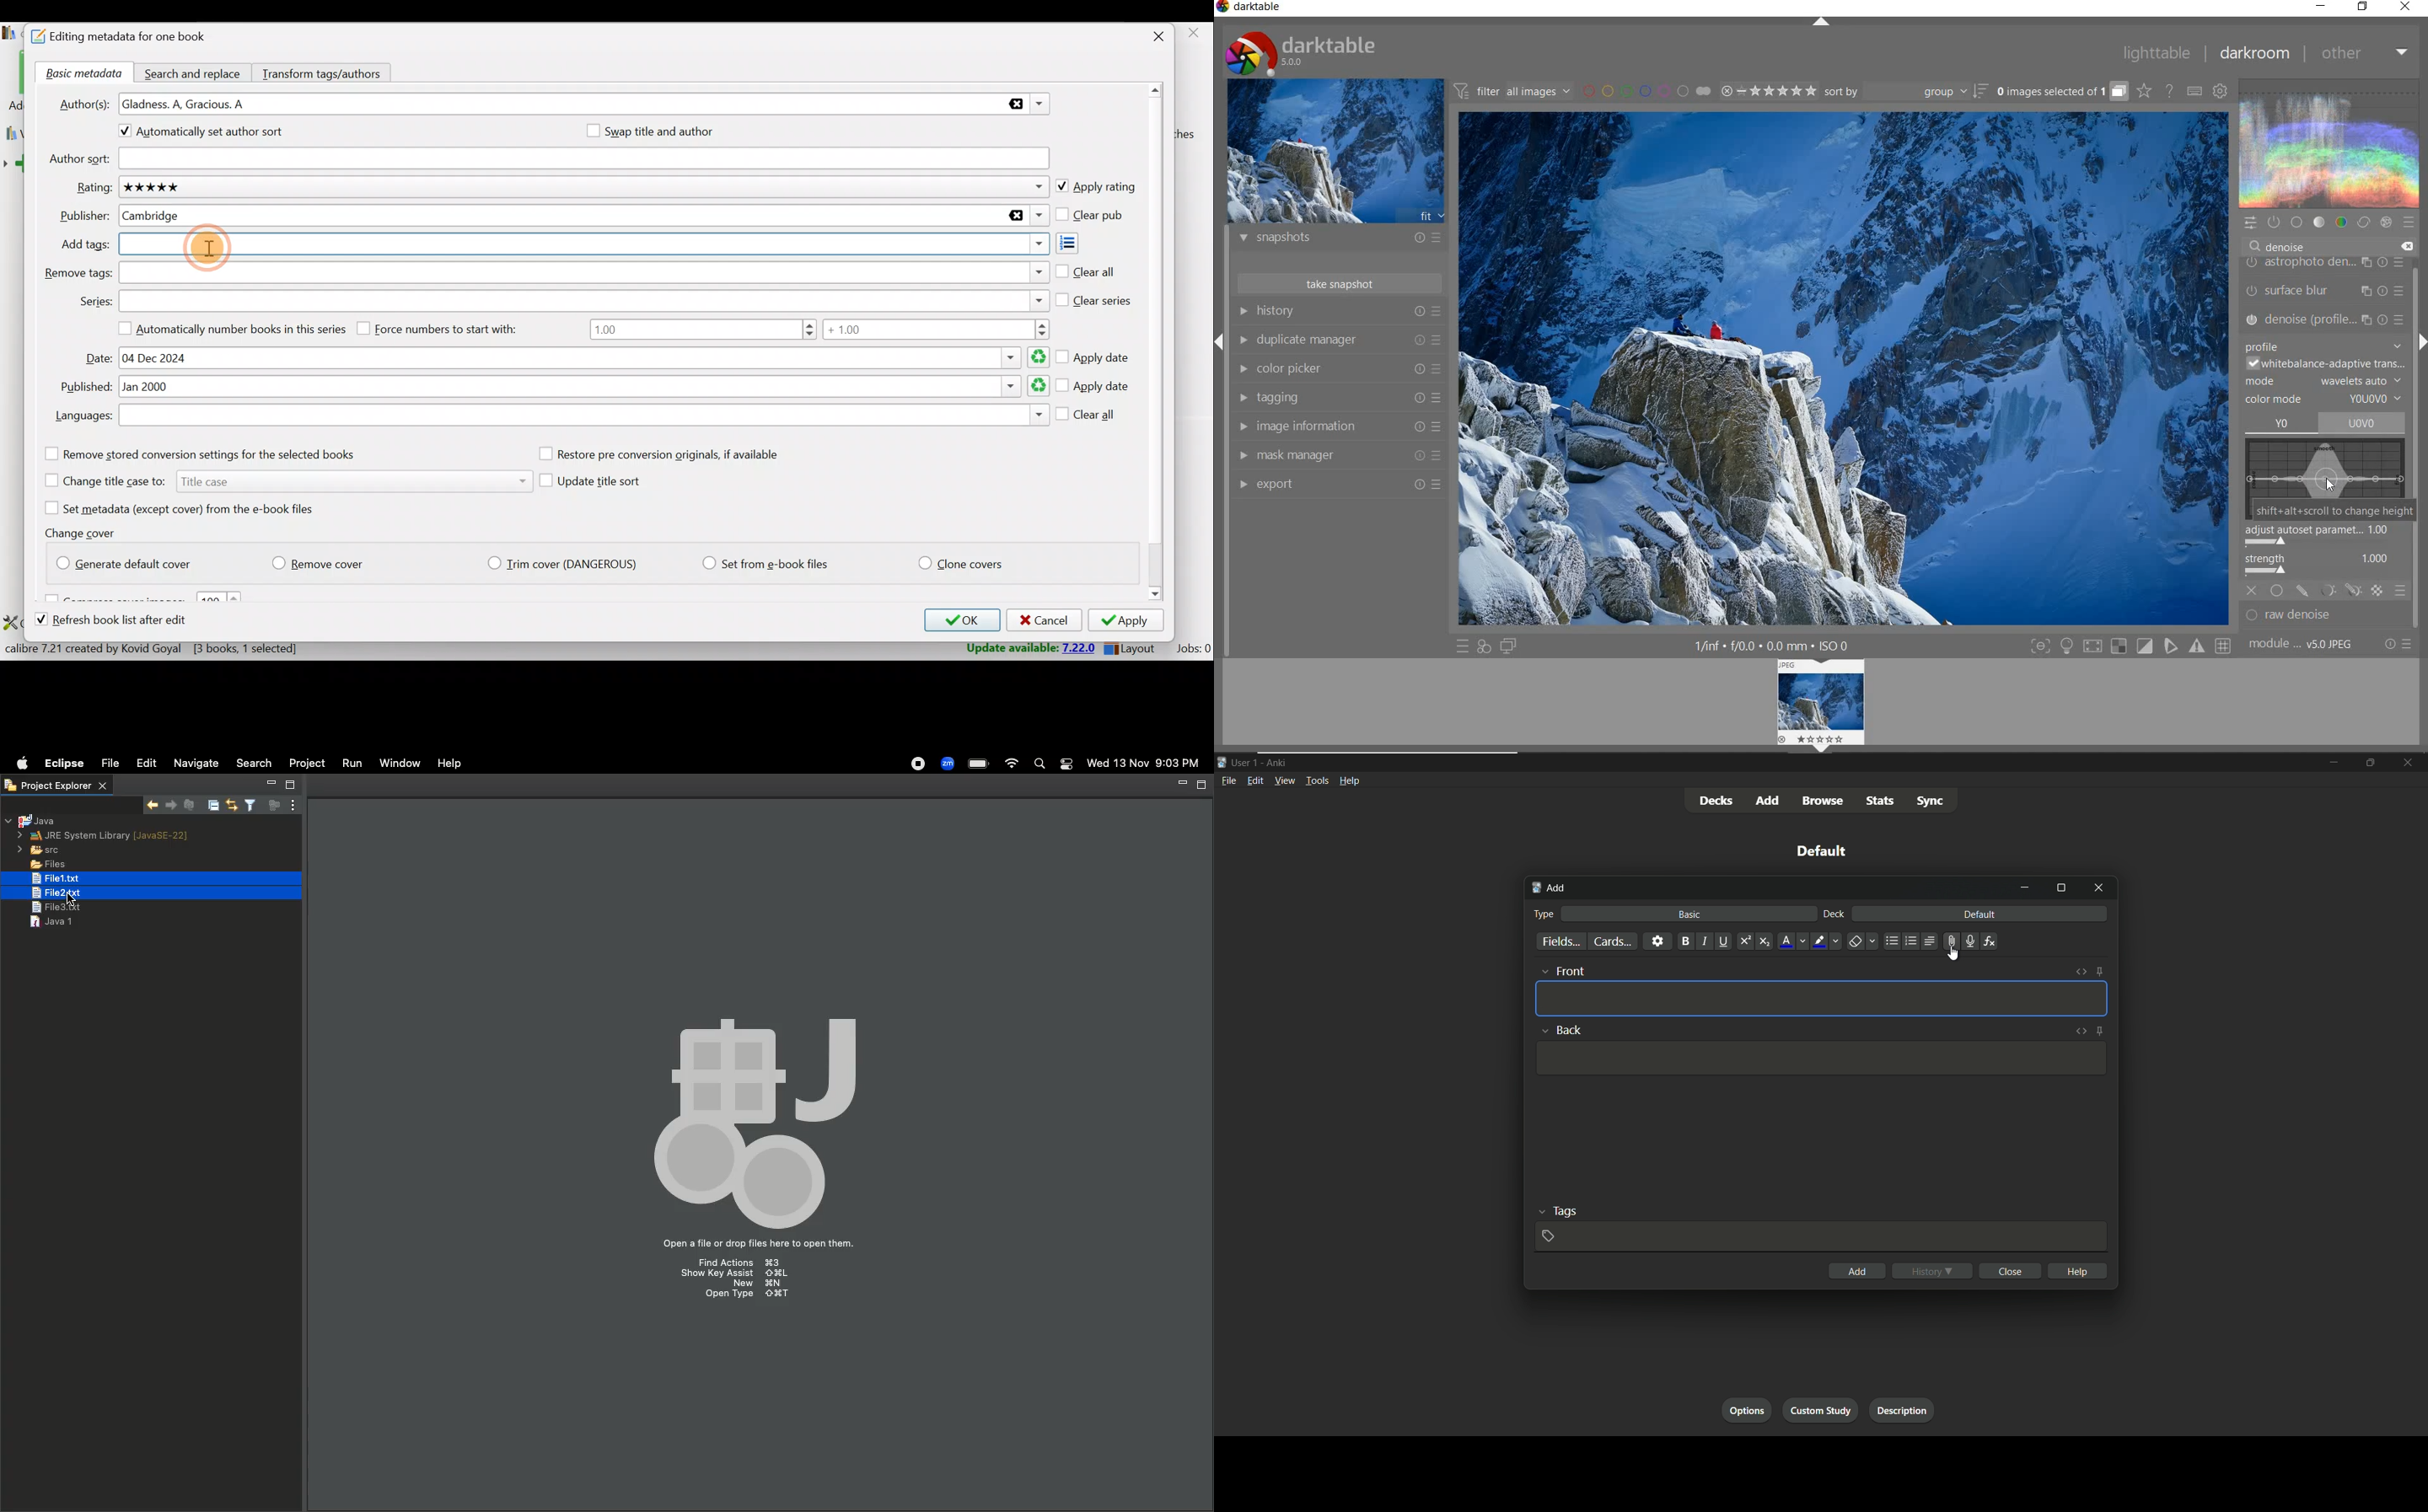 The width and height of the screenshot is (2436, 1512). What do you see at coordinates (582, 358) in the screenshot?
I see `Date` at bounding box center [582, 358].